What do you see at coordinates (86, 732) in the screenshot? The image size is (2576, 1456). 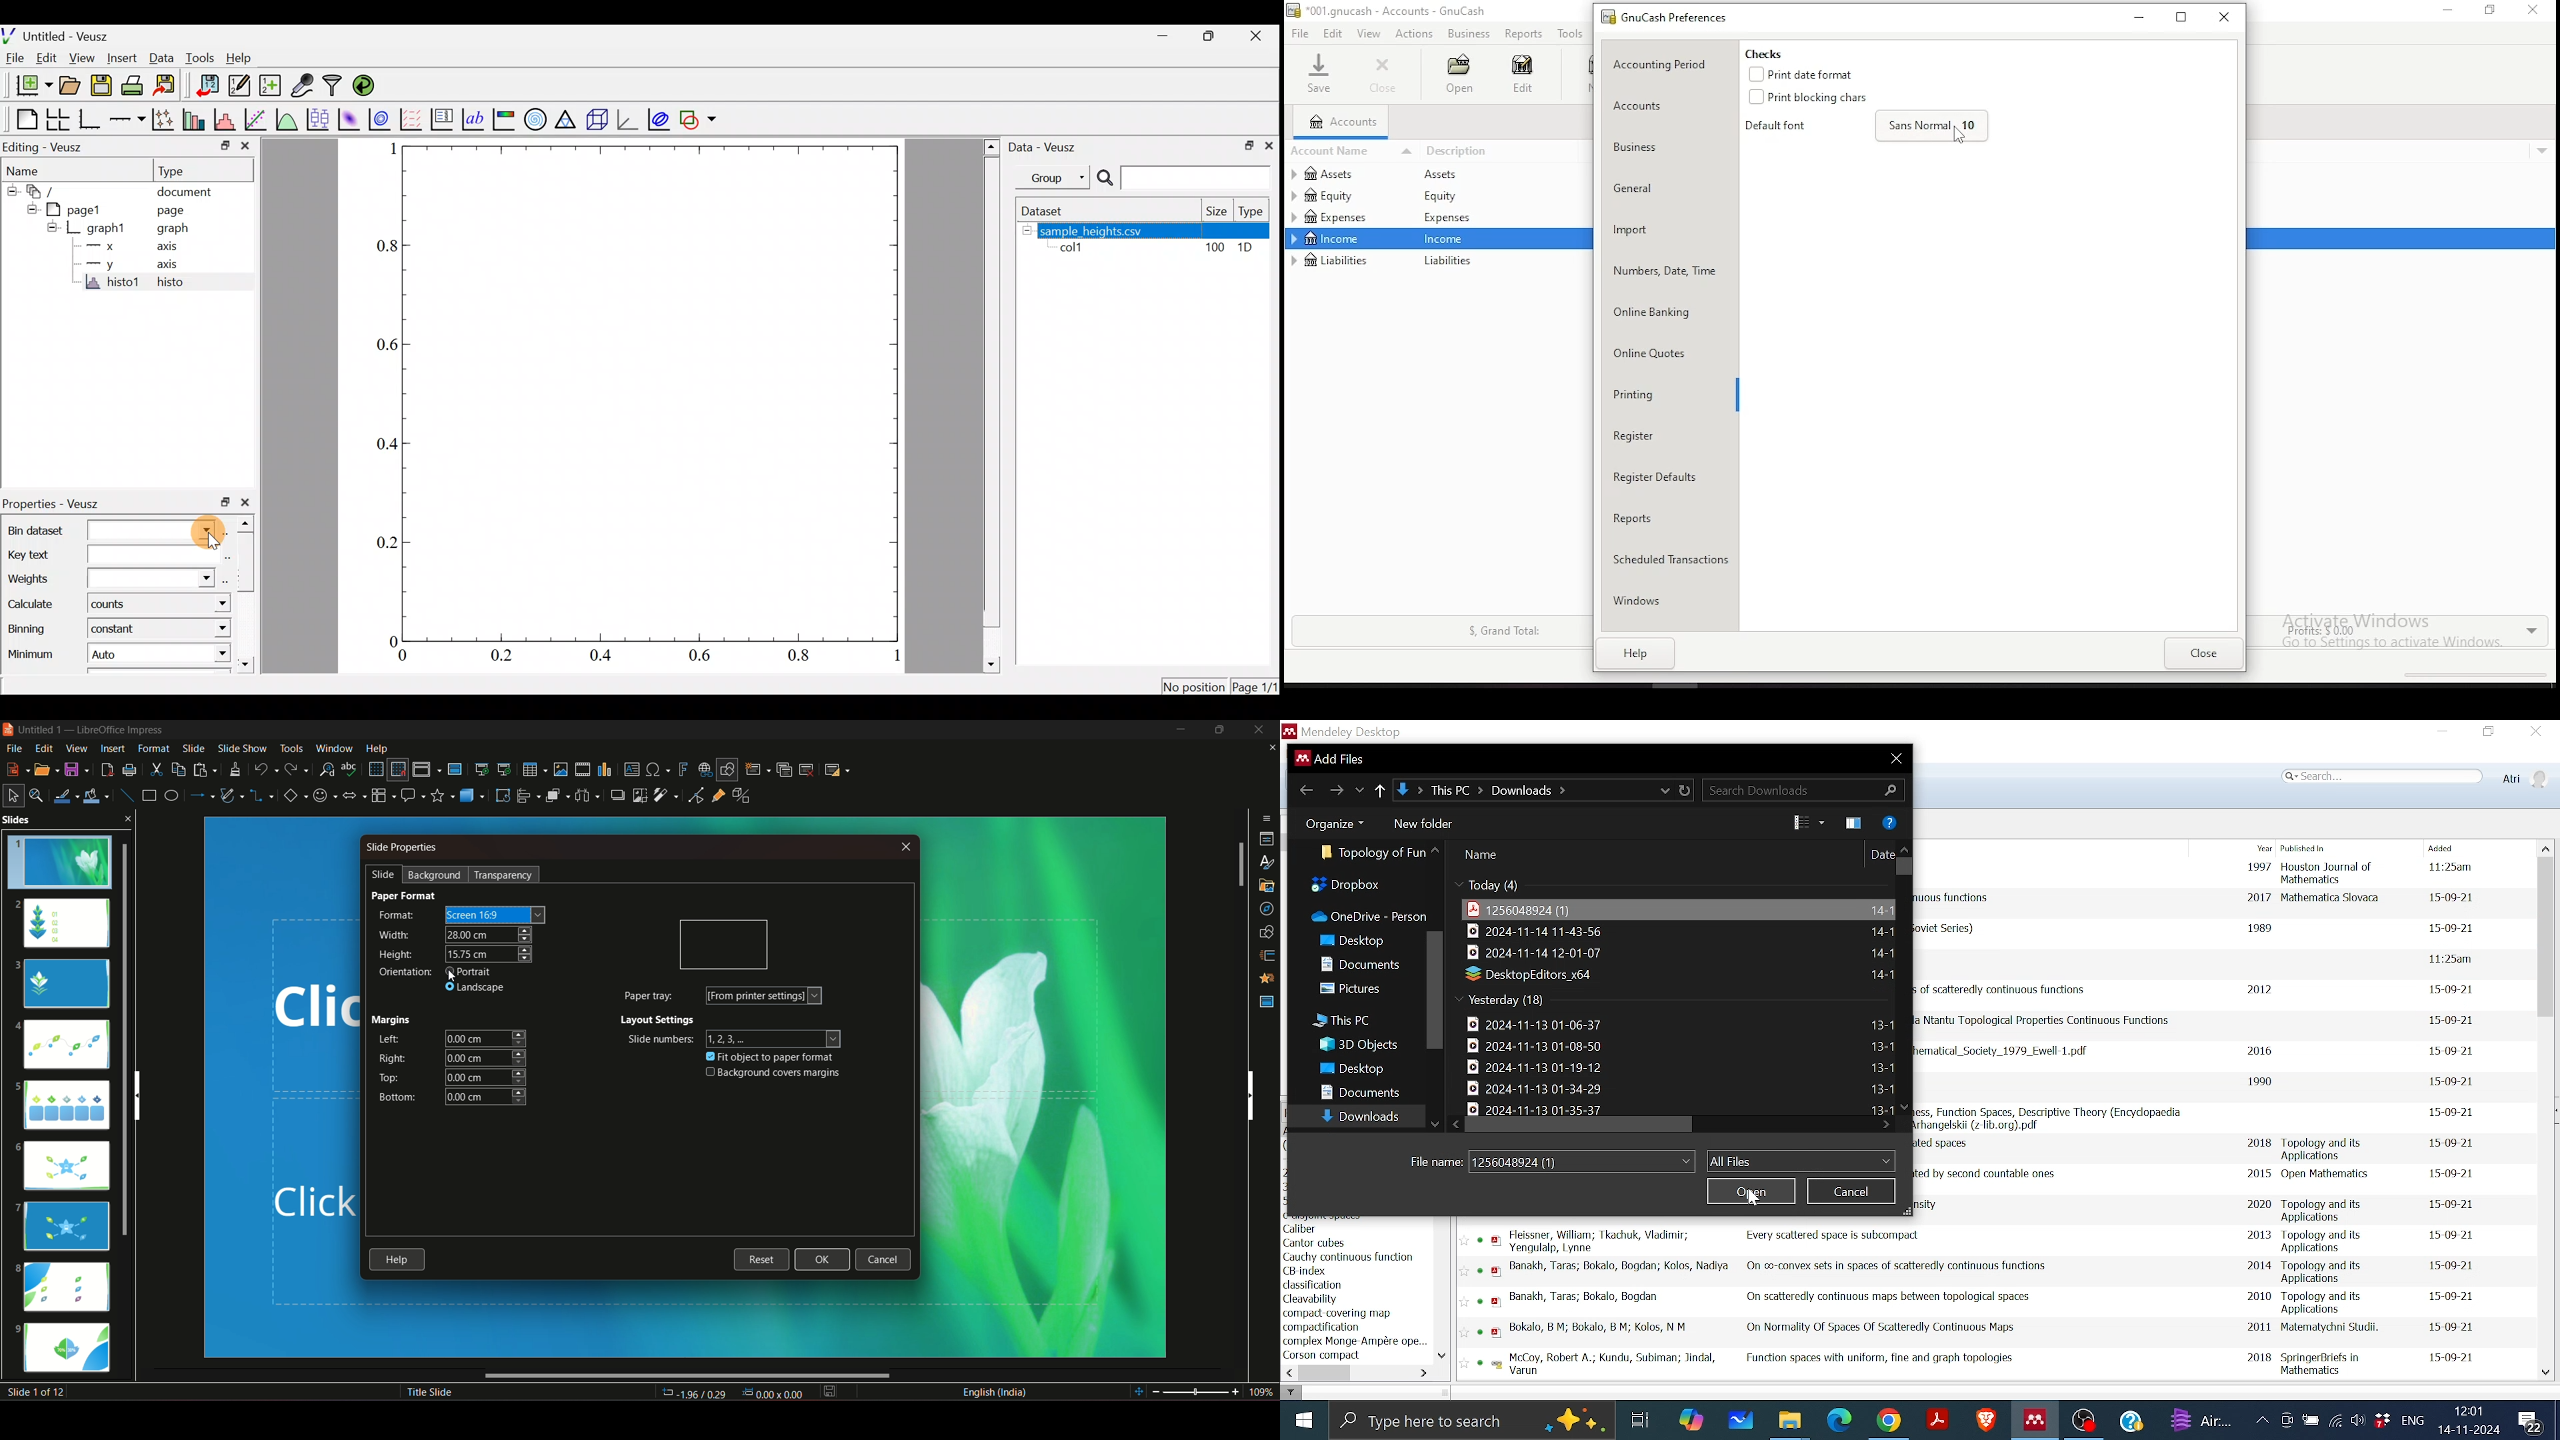 I see `logo and title` at bounding box center [86, 732].